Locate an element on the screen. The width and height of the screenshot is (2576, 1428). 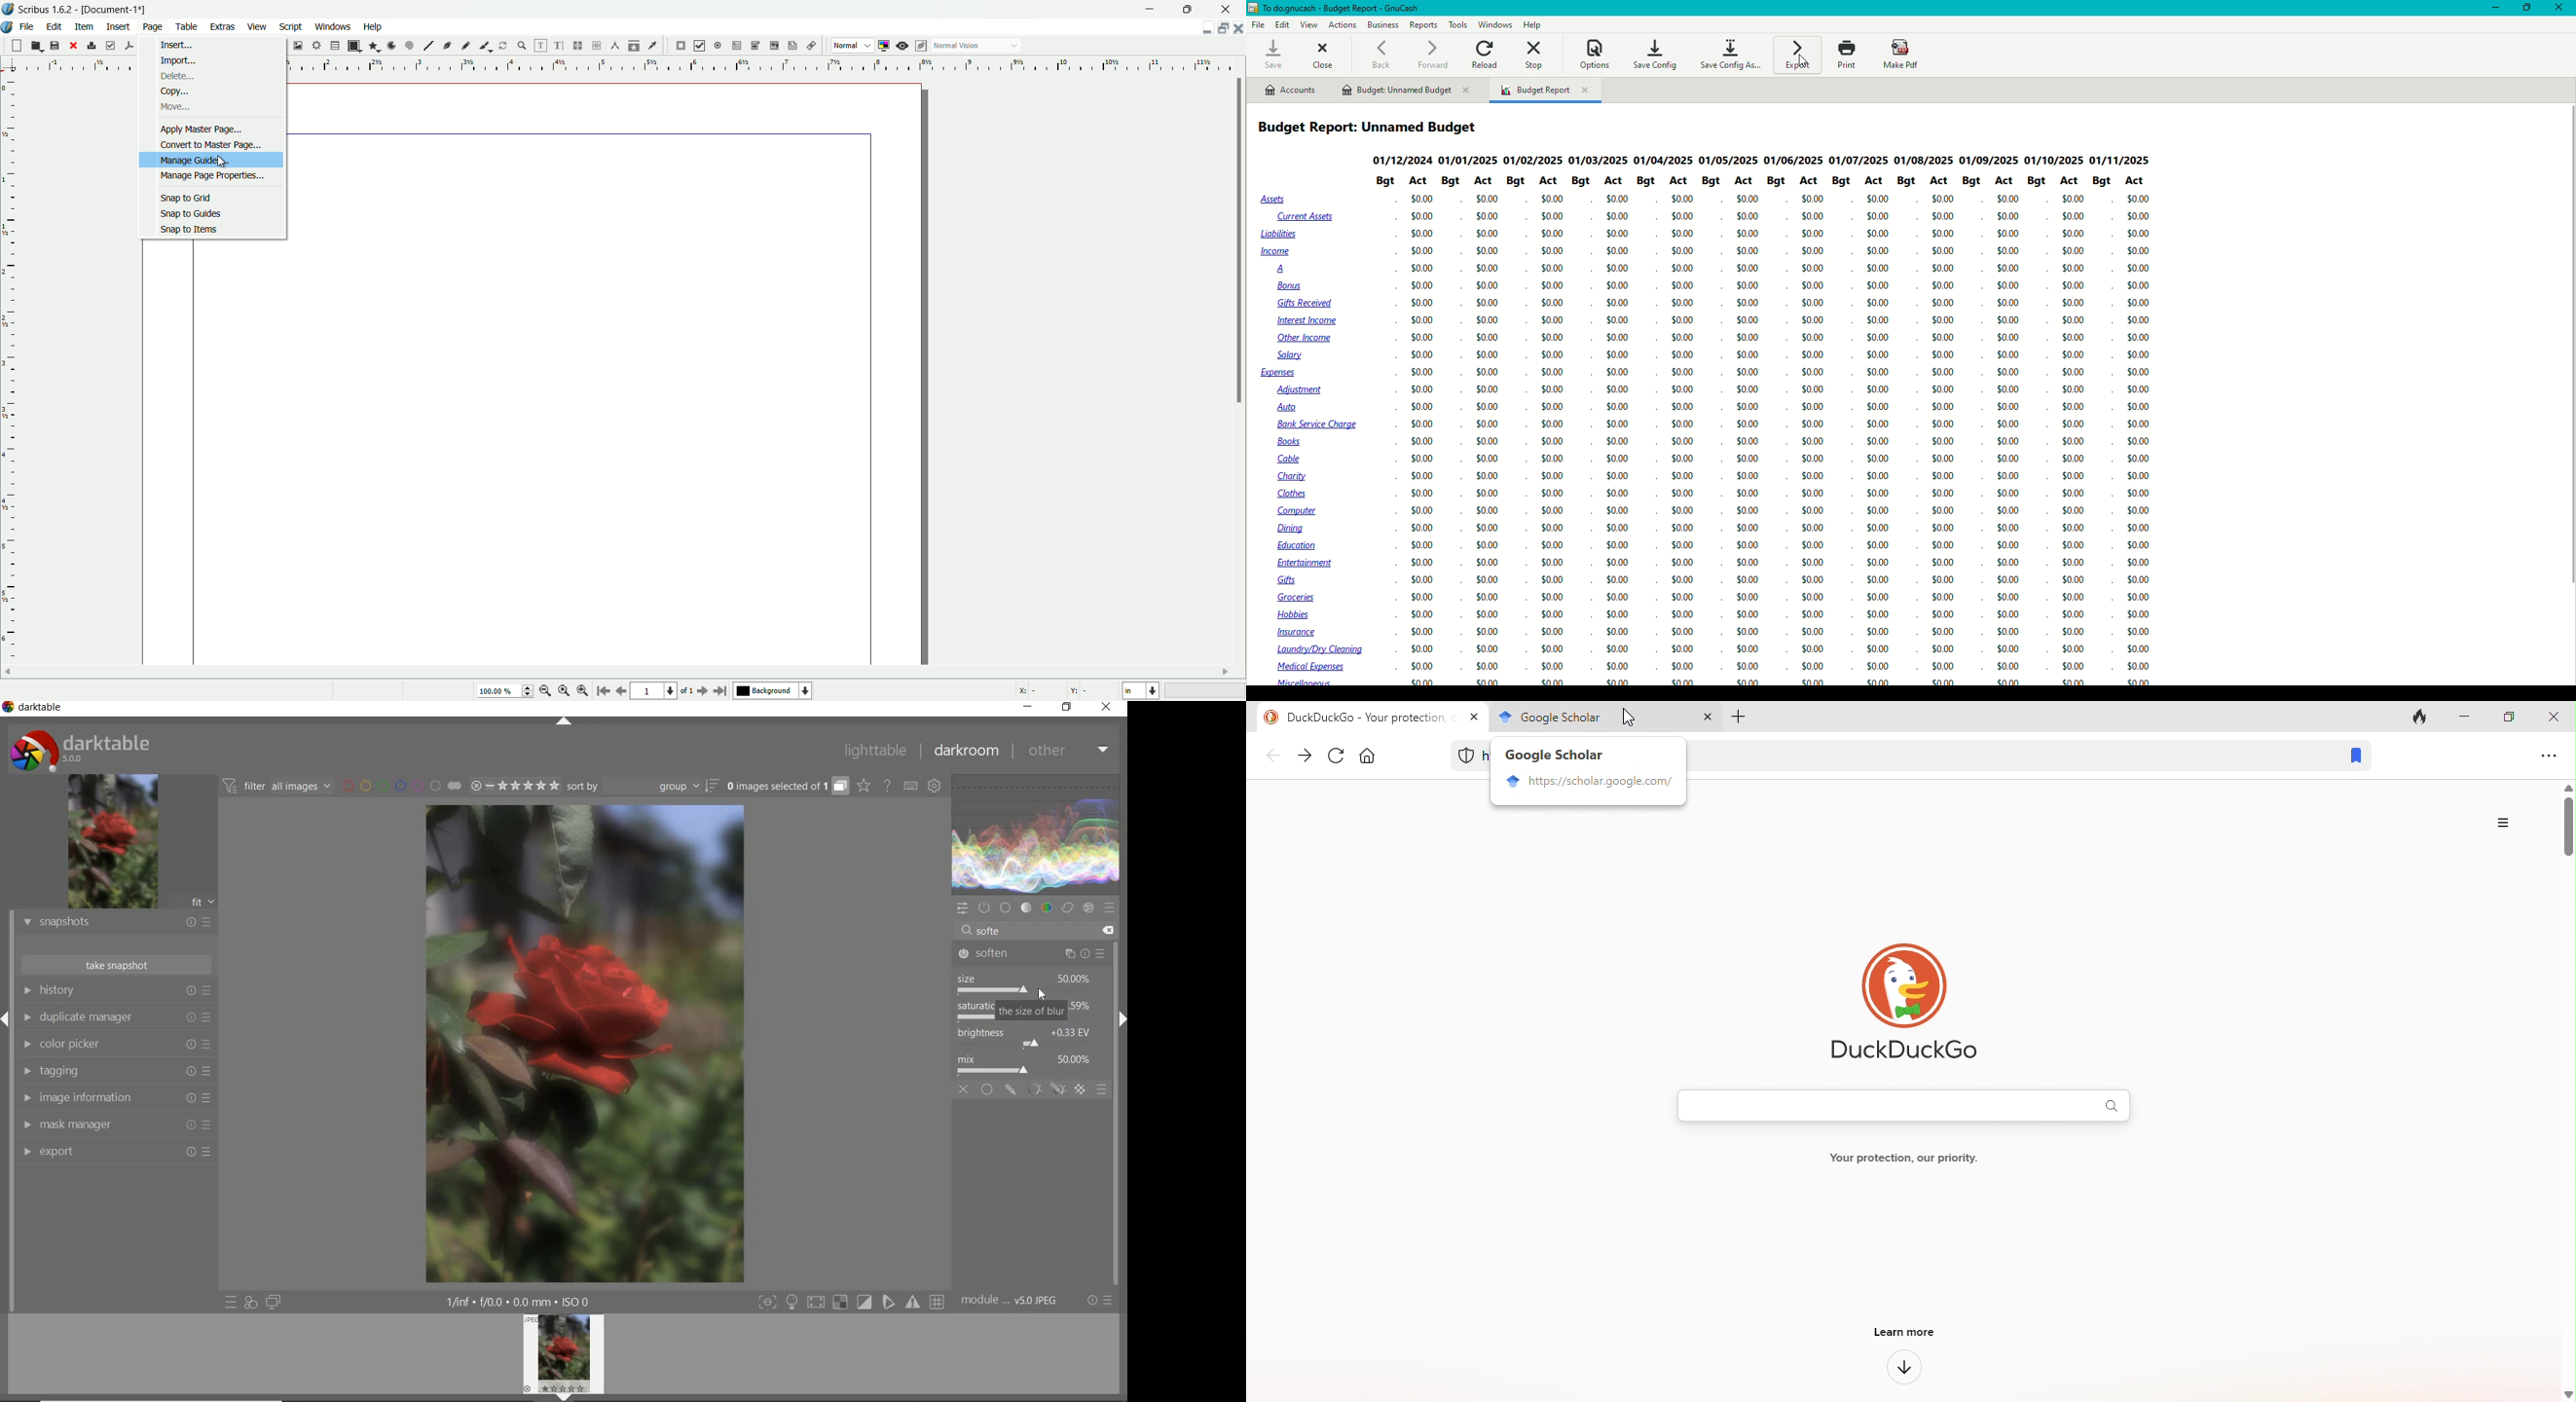
insert menu is located at coordinates (119, 26).